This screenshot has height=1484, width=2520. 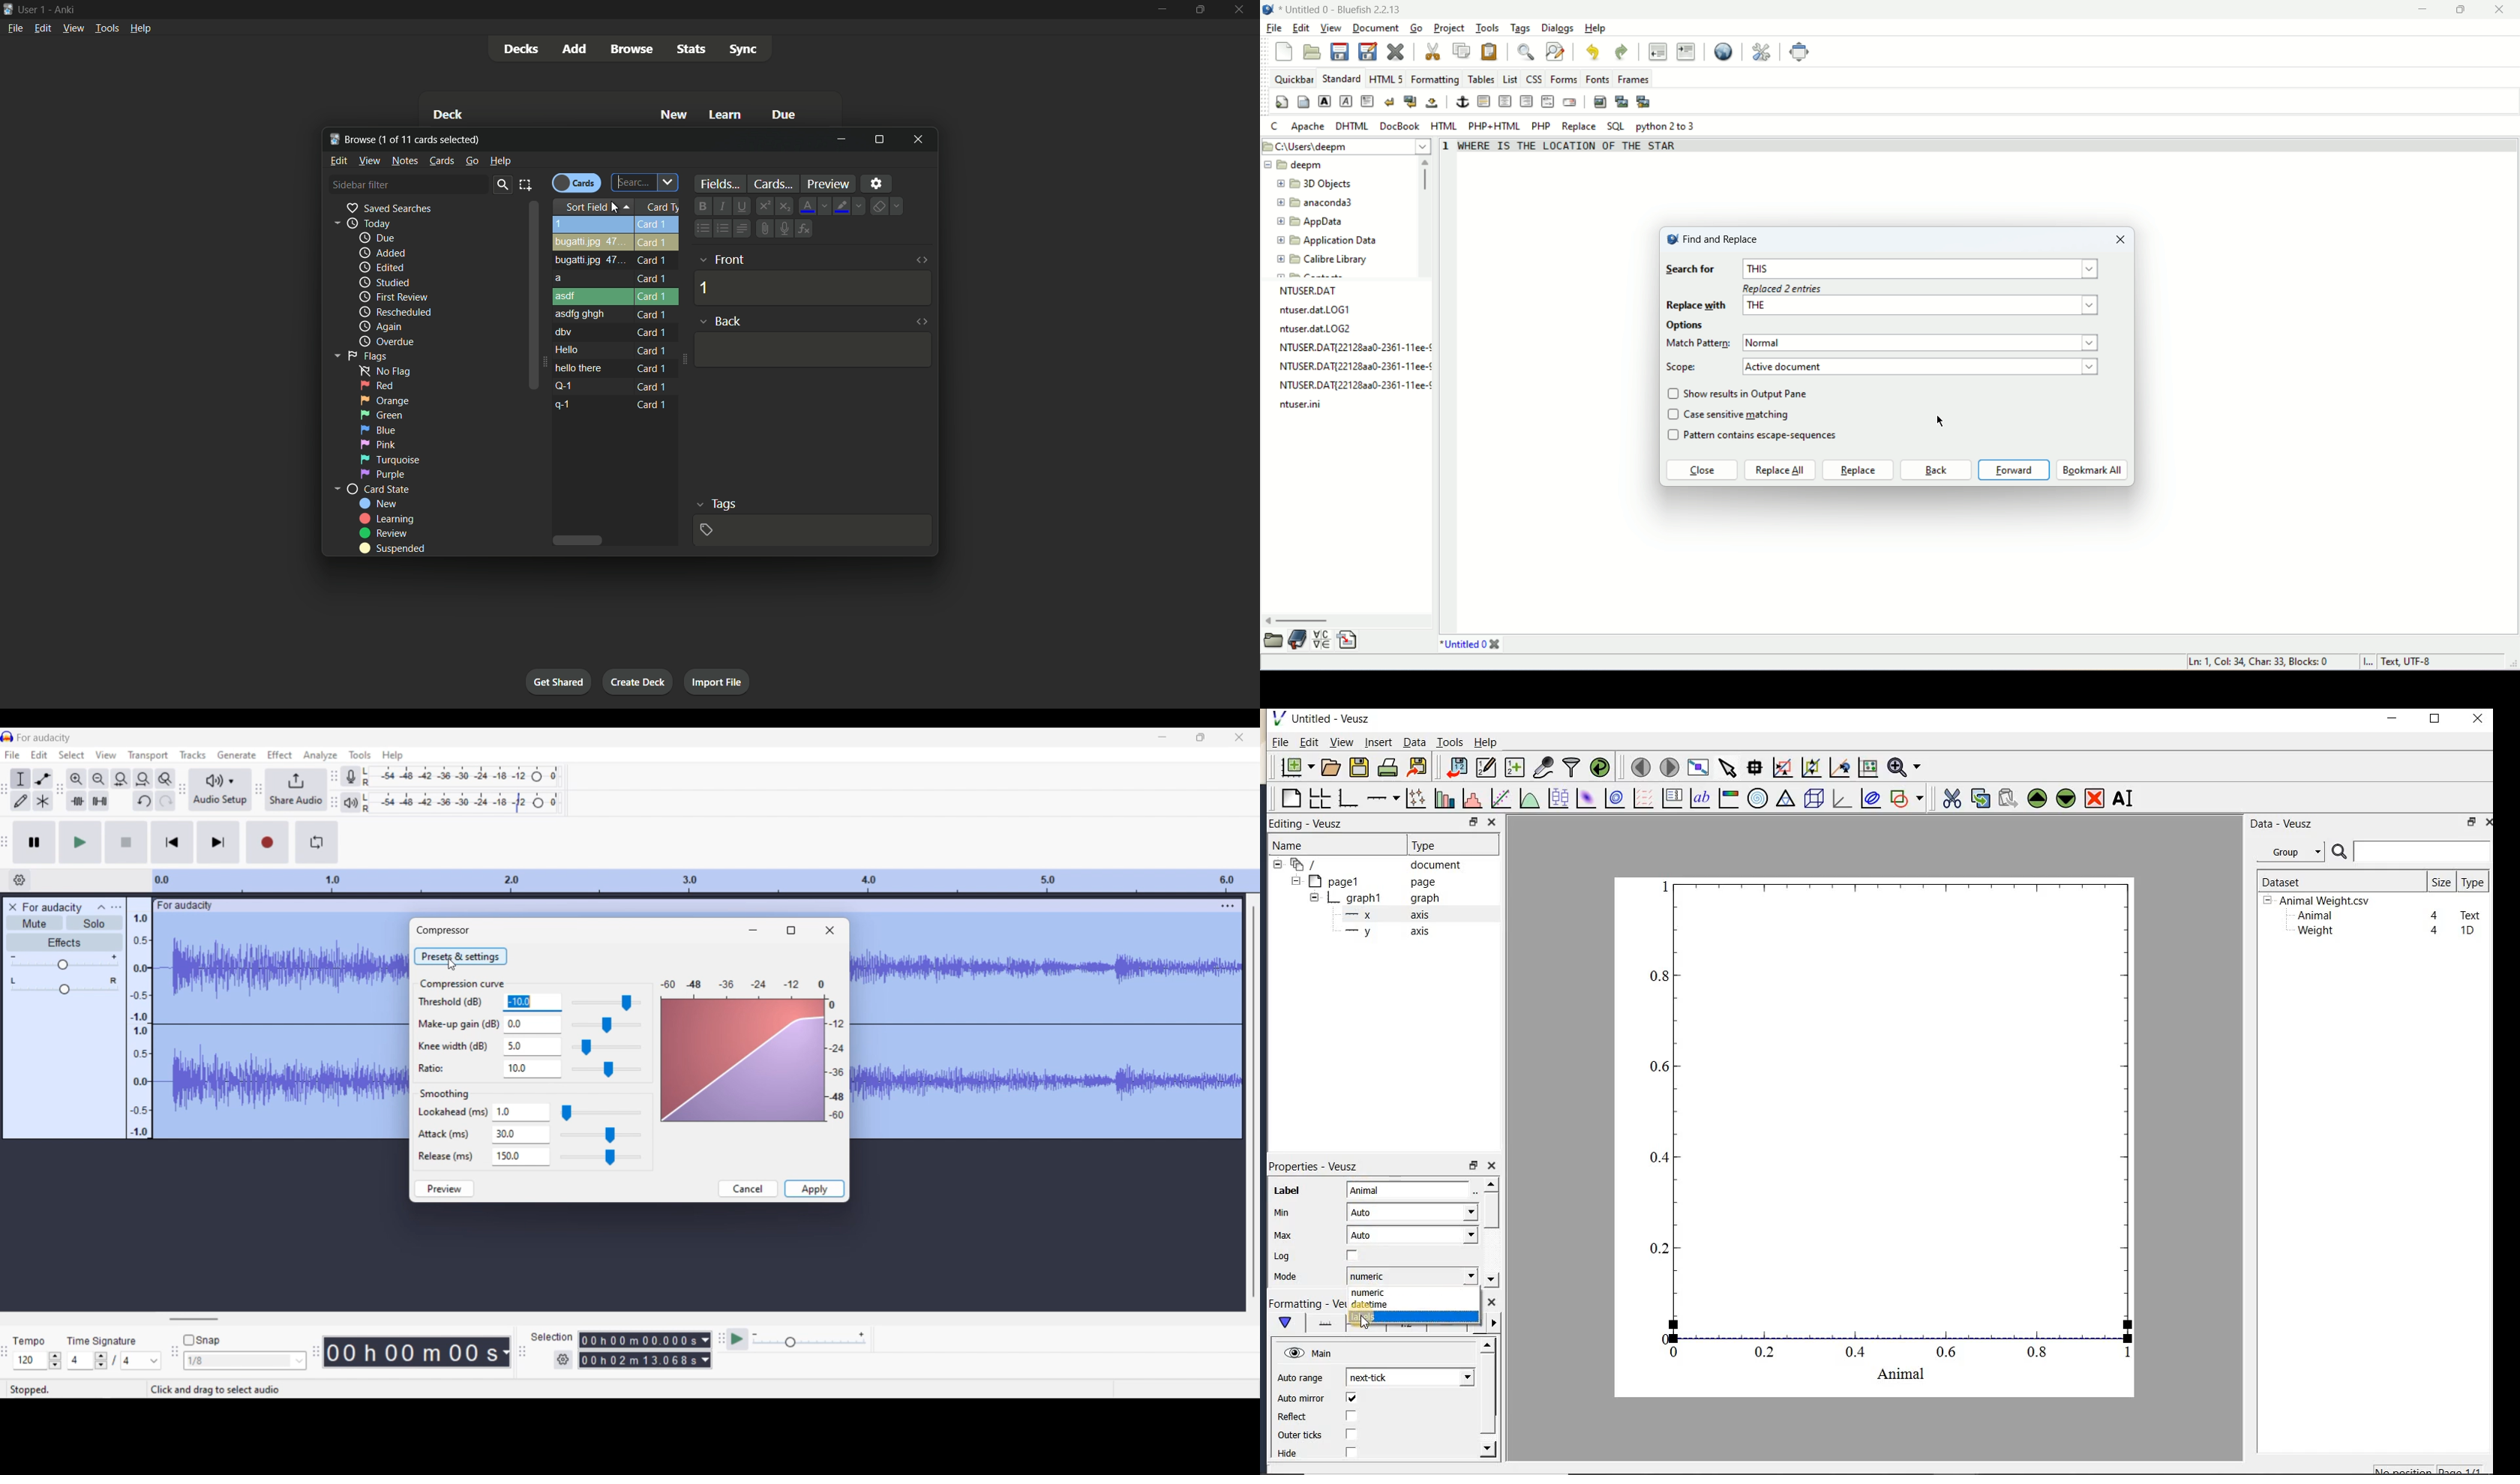 What do you see at coordinates (143, 778) in the screenshot?
I see `Fit project to width` at bounding box center [143, 778].